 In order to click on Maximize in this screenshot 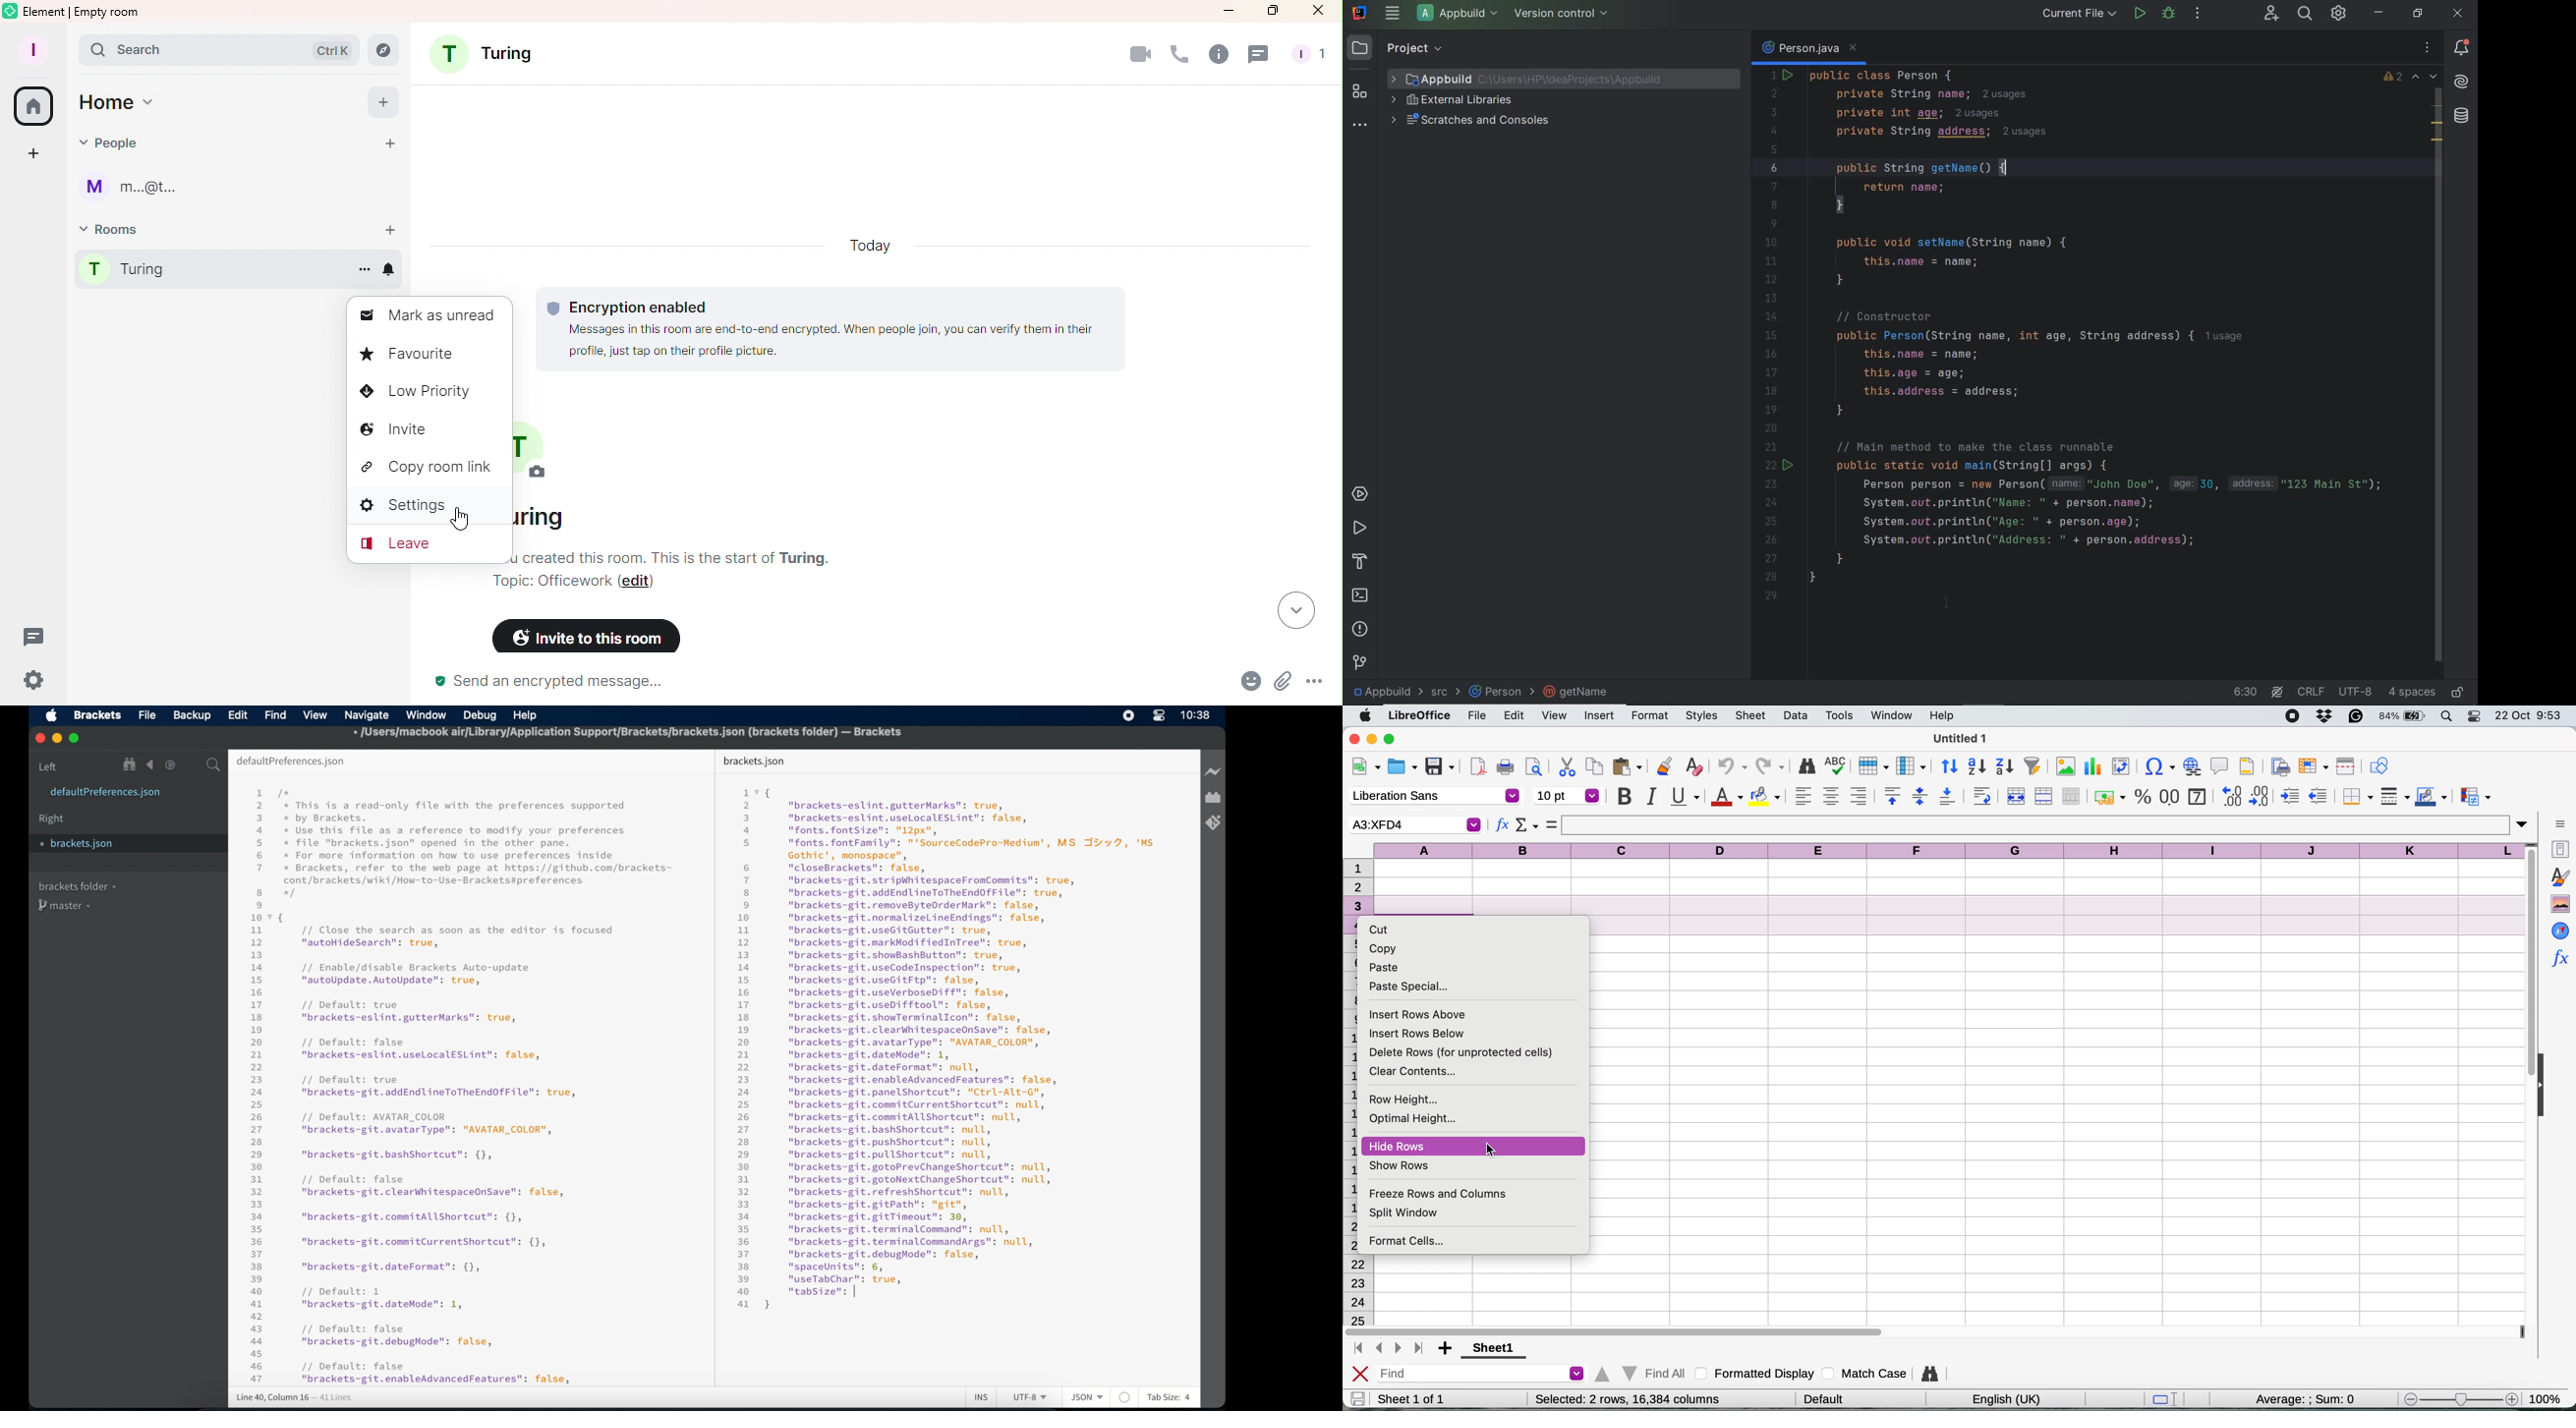, I will do `click(1266, 12)`.